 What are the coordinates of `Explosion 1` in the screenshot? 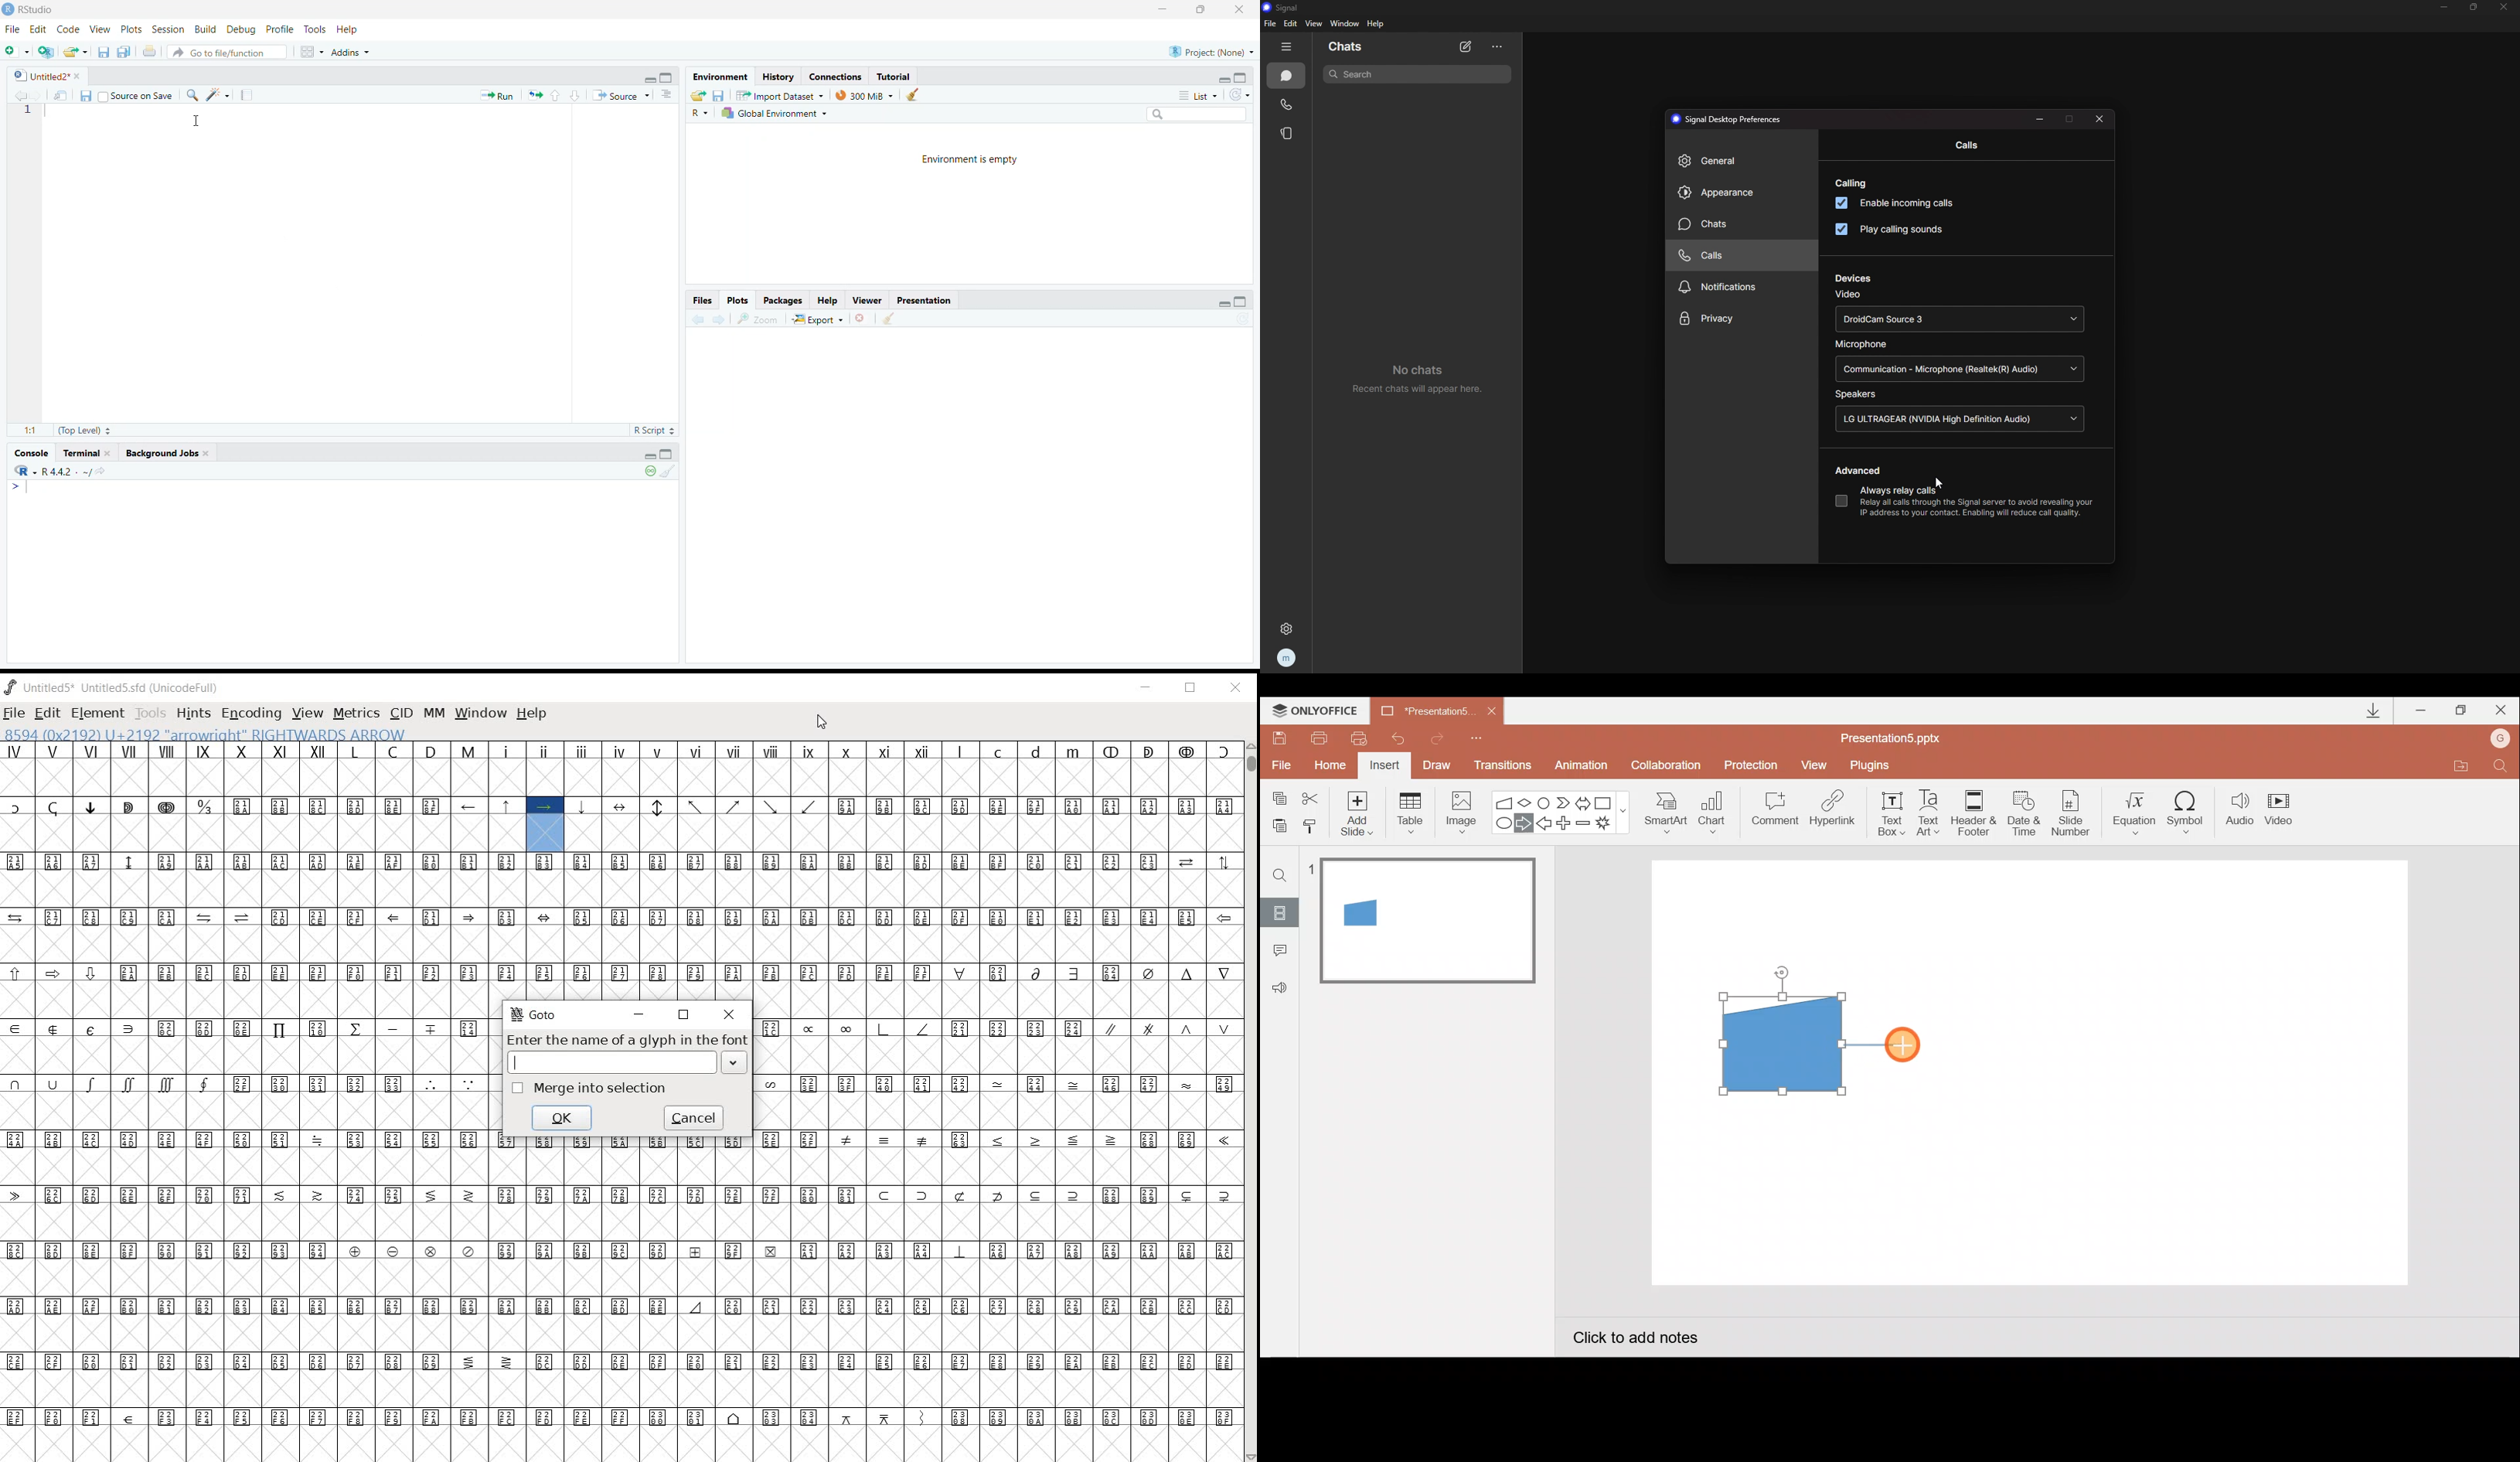 It's located at (1611, 825).